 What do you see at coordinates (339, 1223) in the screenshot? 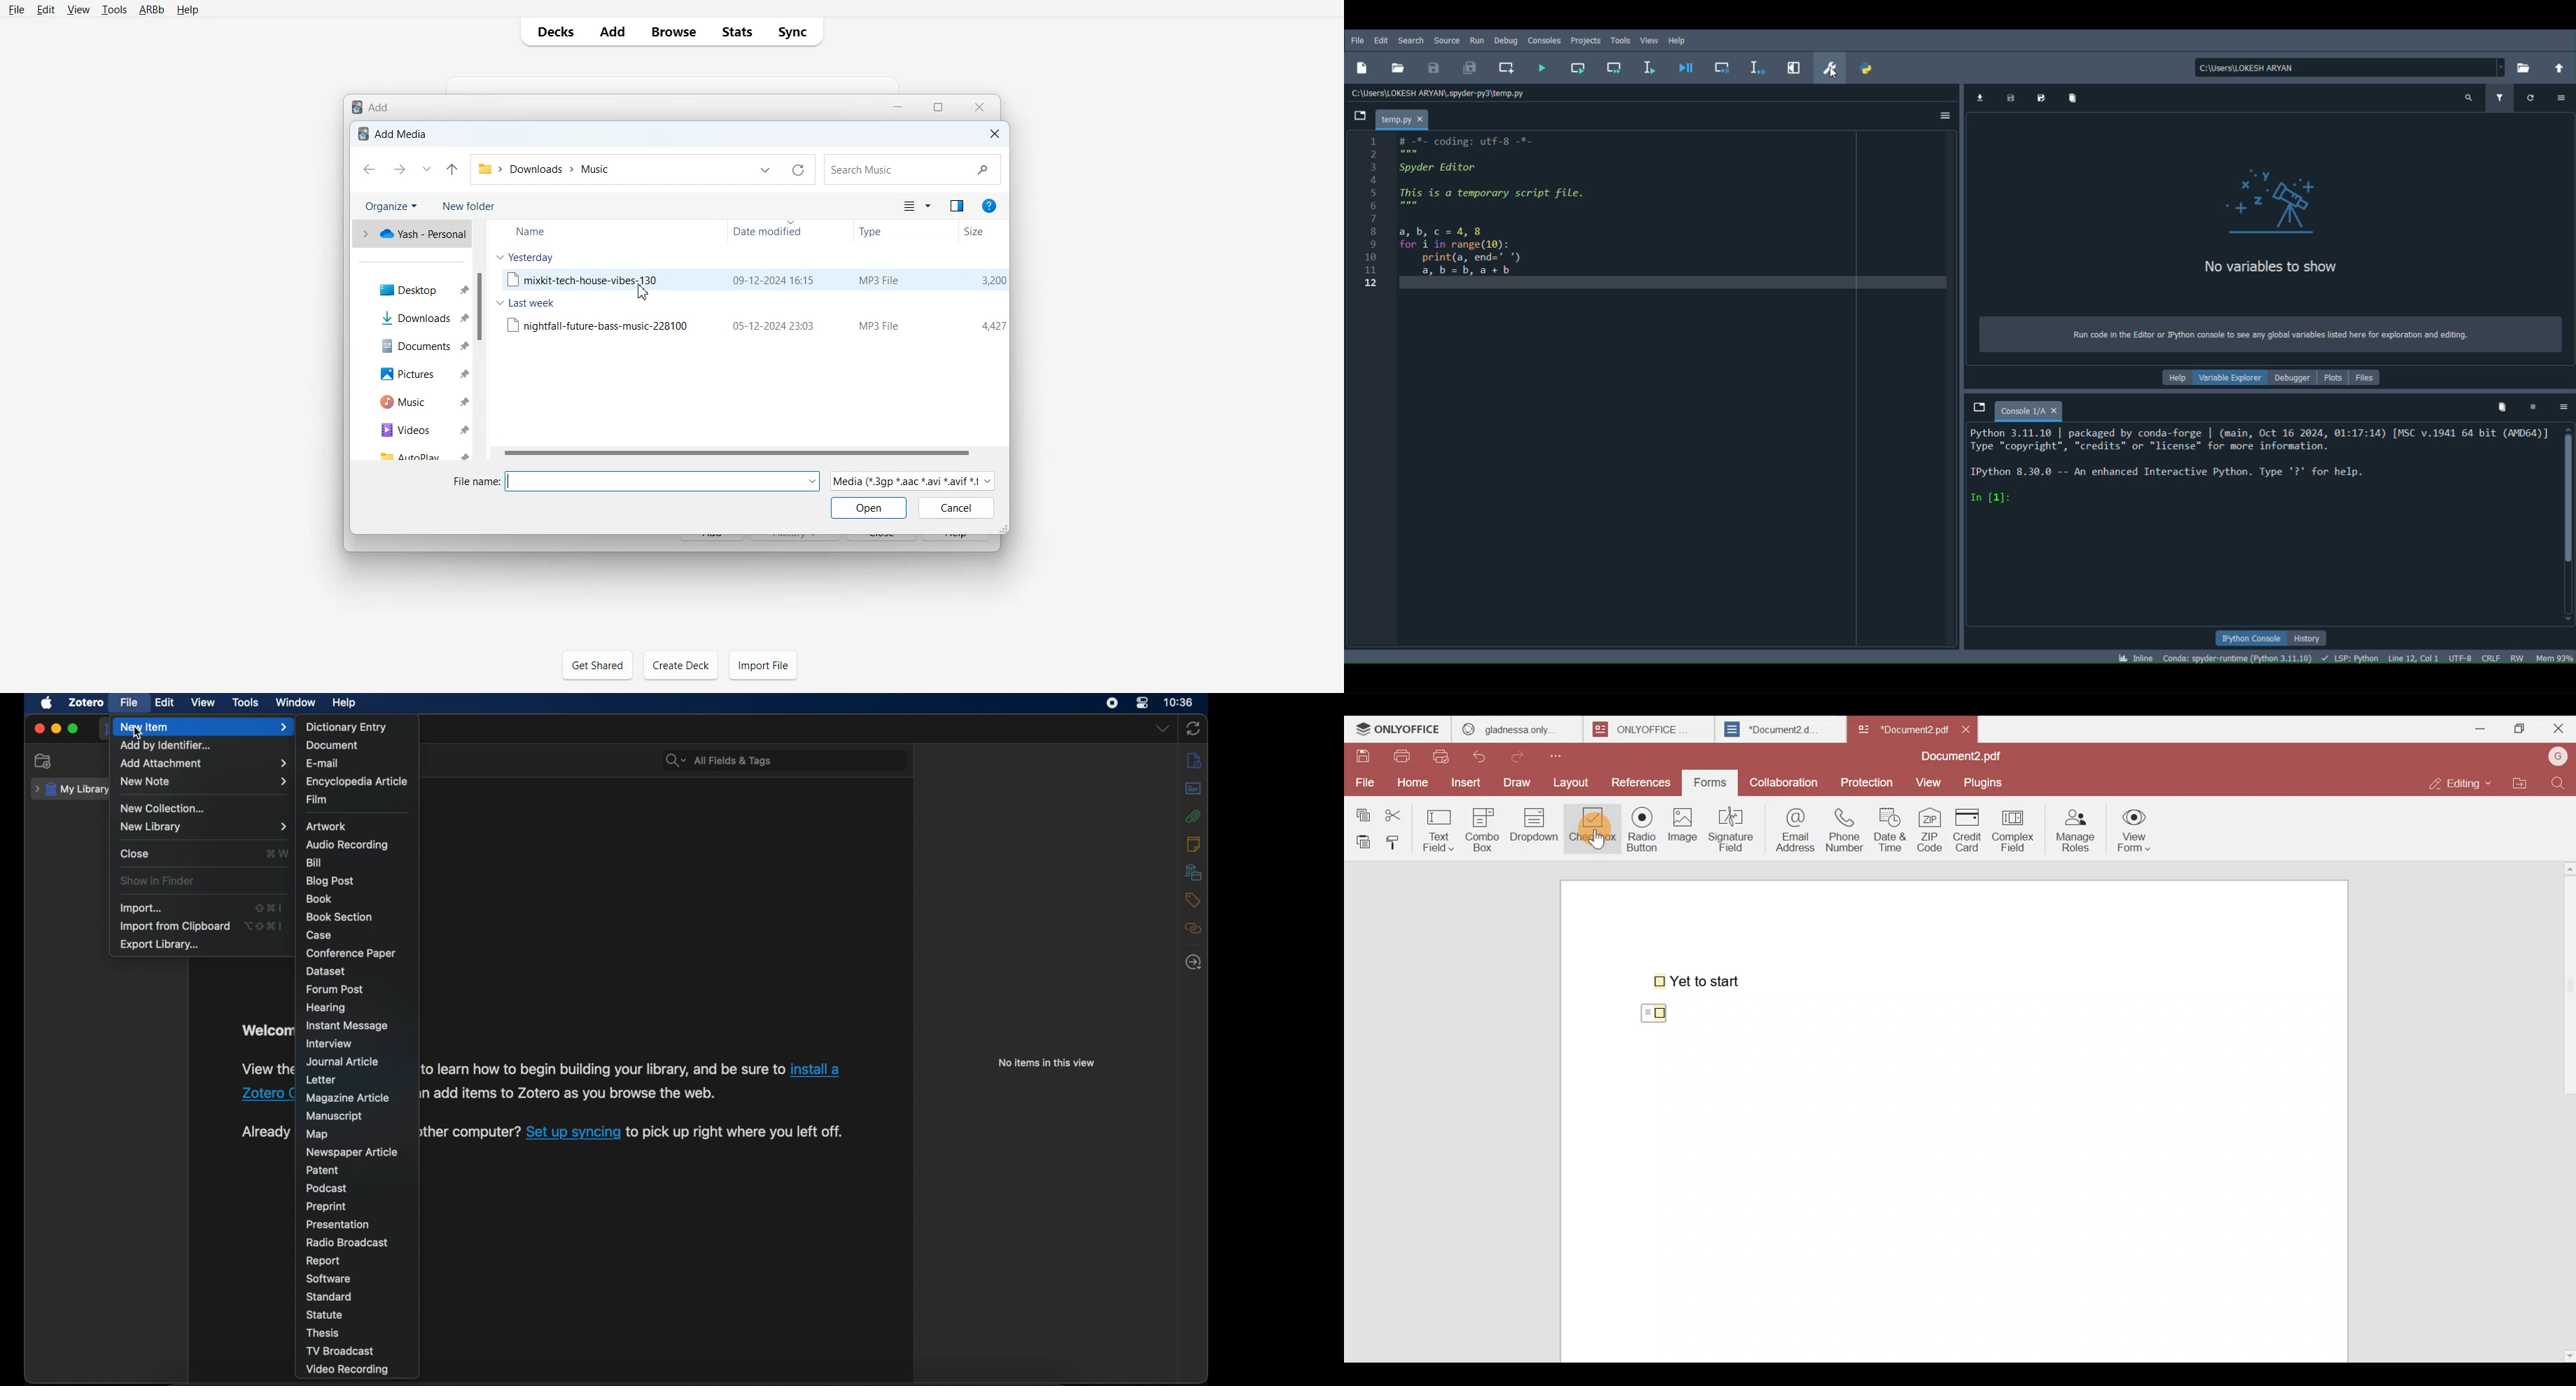
I see `presentation` at bounding box center [339, 1223].